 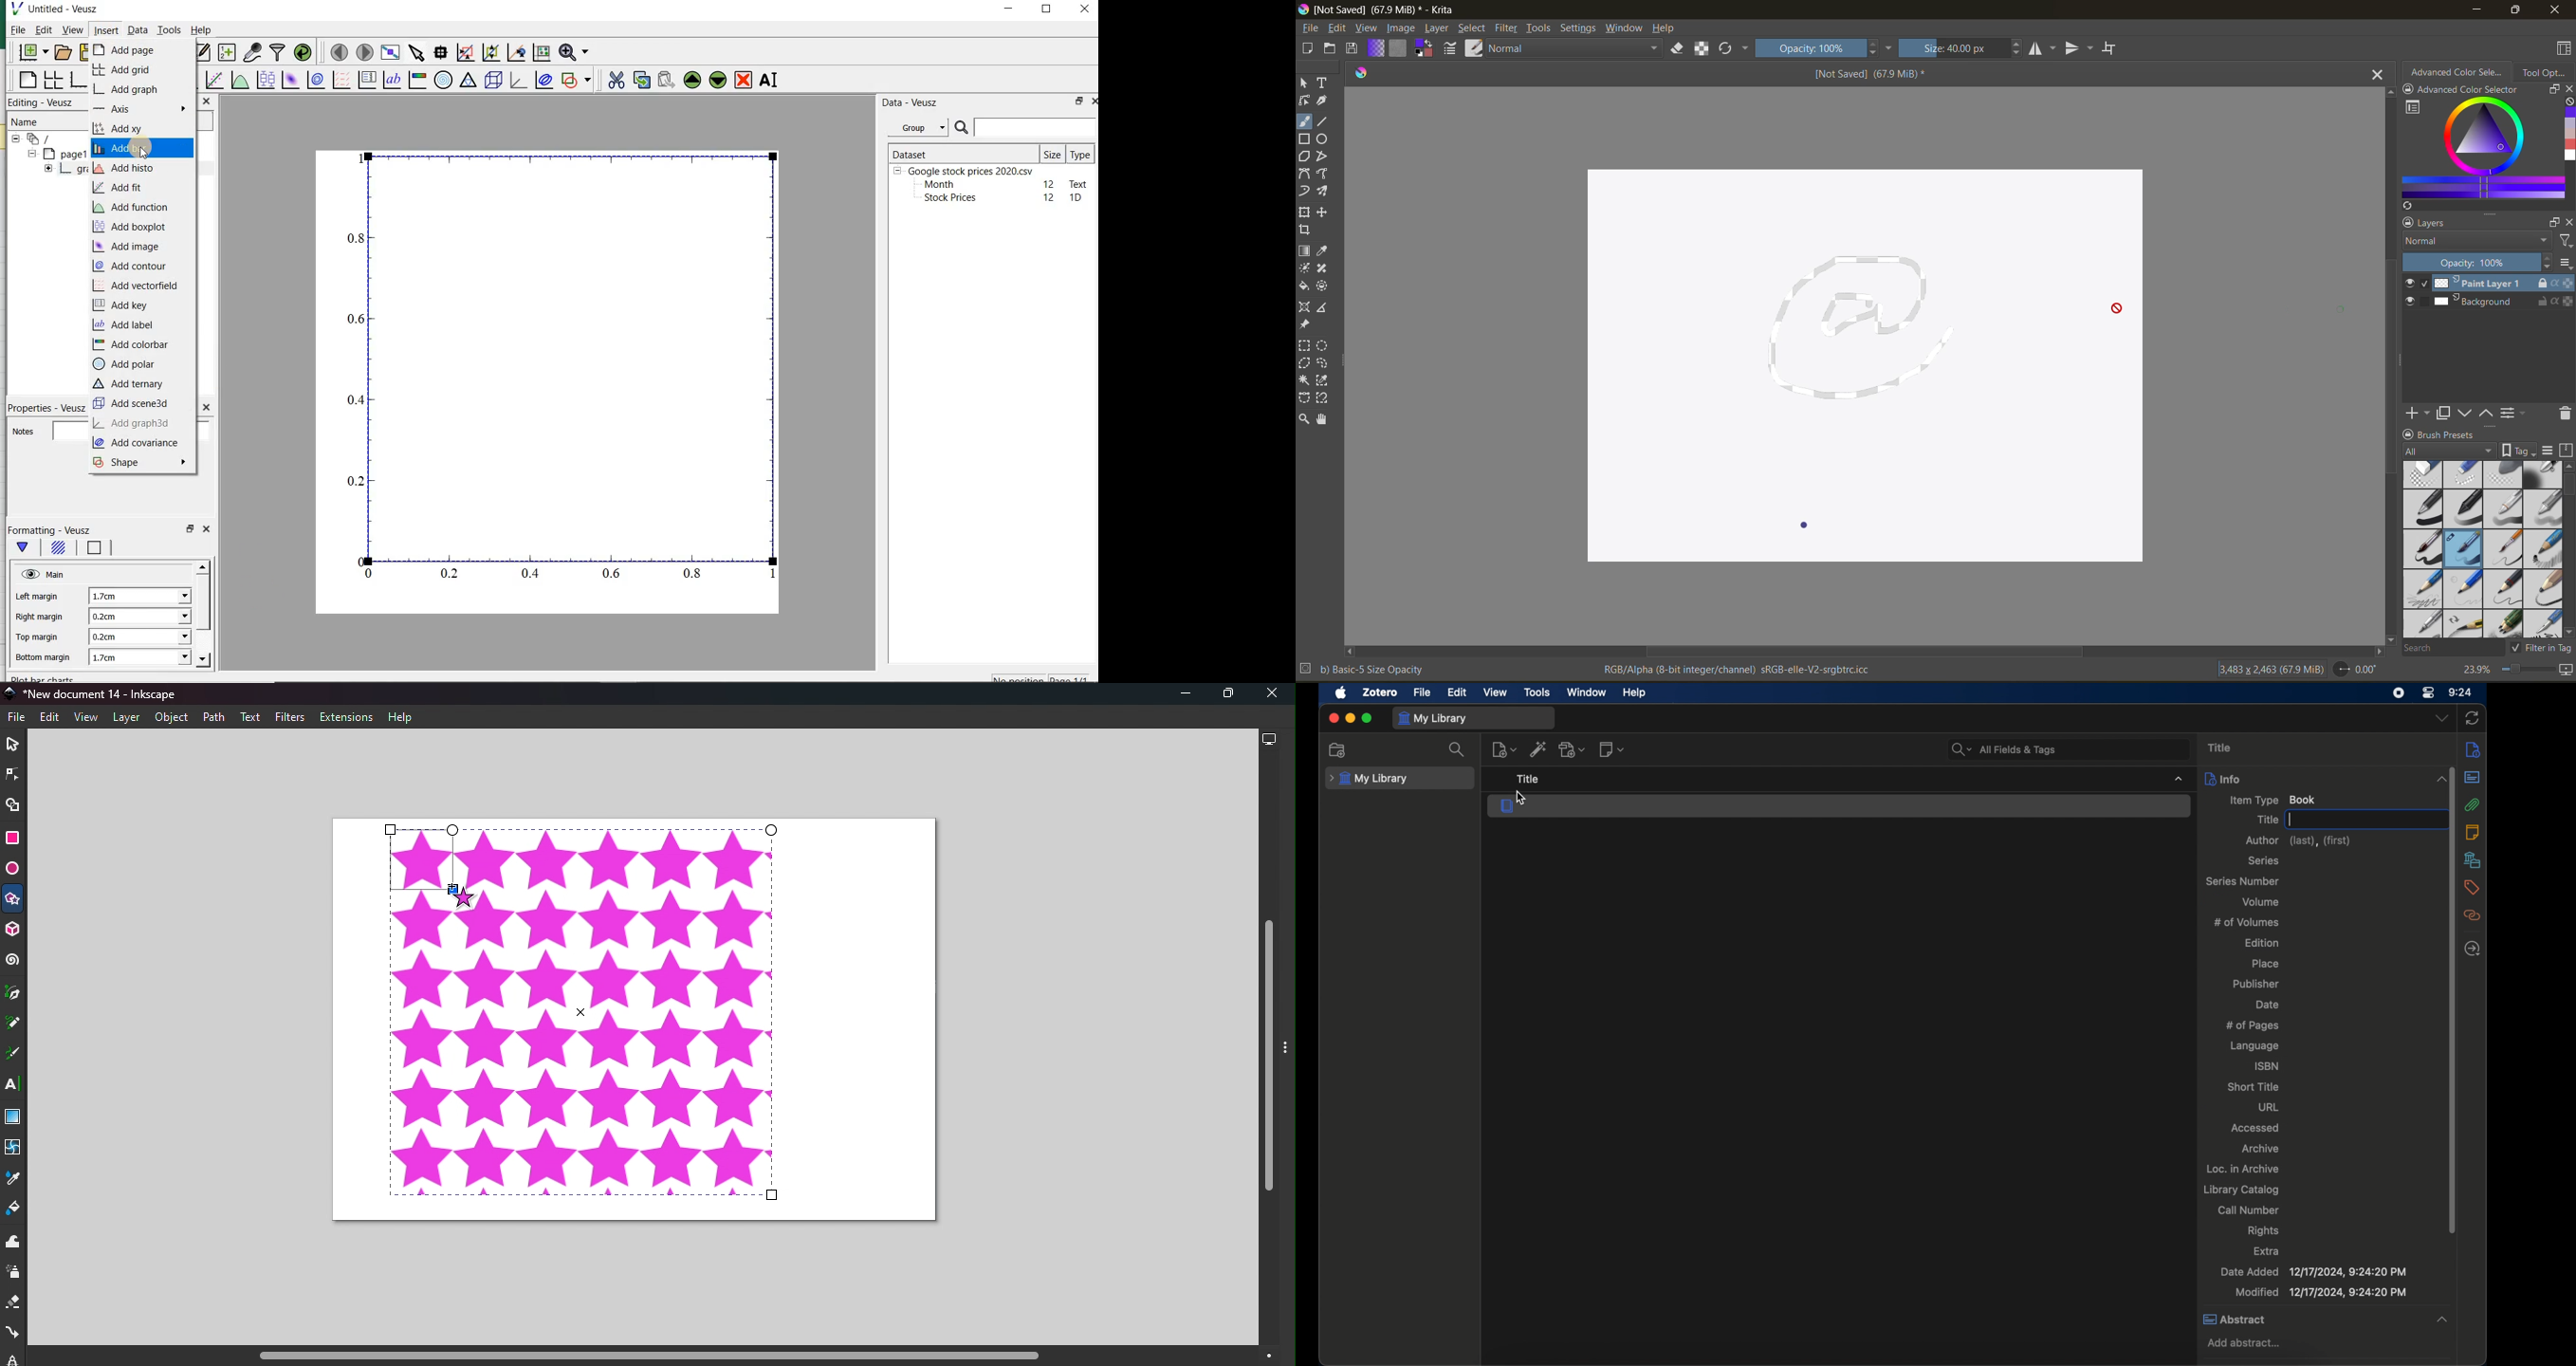 What do you see at coordinates (1304, 83) in the screenshot?
I see `select` at bounding box center [1304, 83].